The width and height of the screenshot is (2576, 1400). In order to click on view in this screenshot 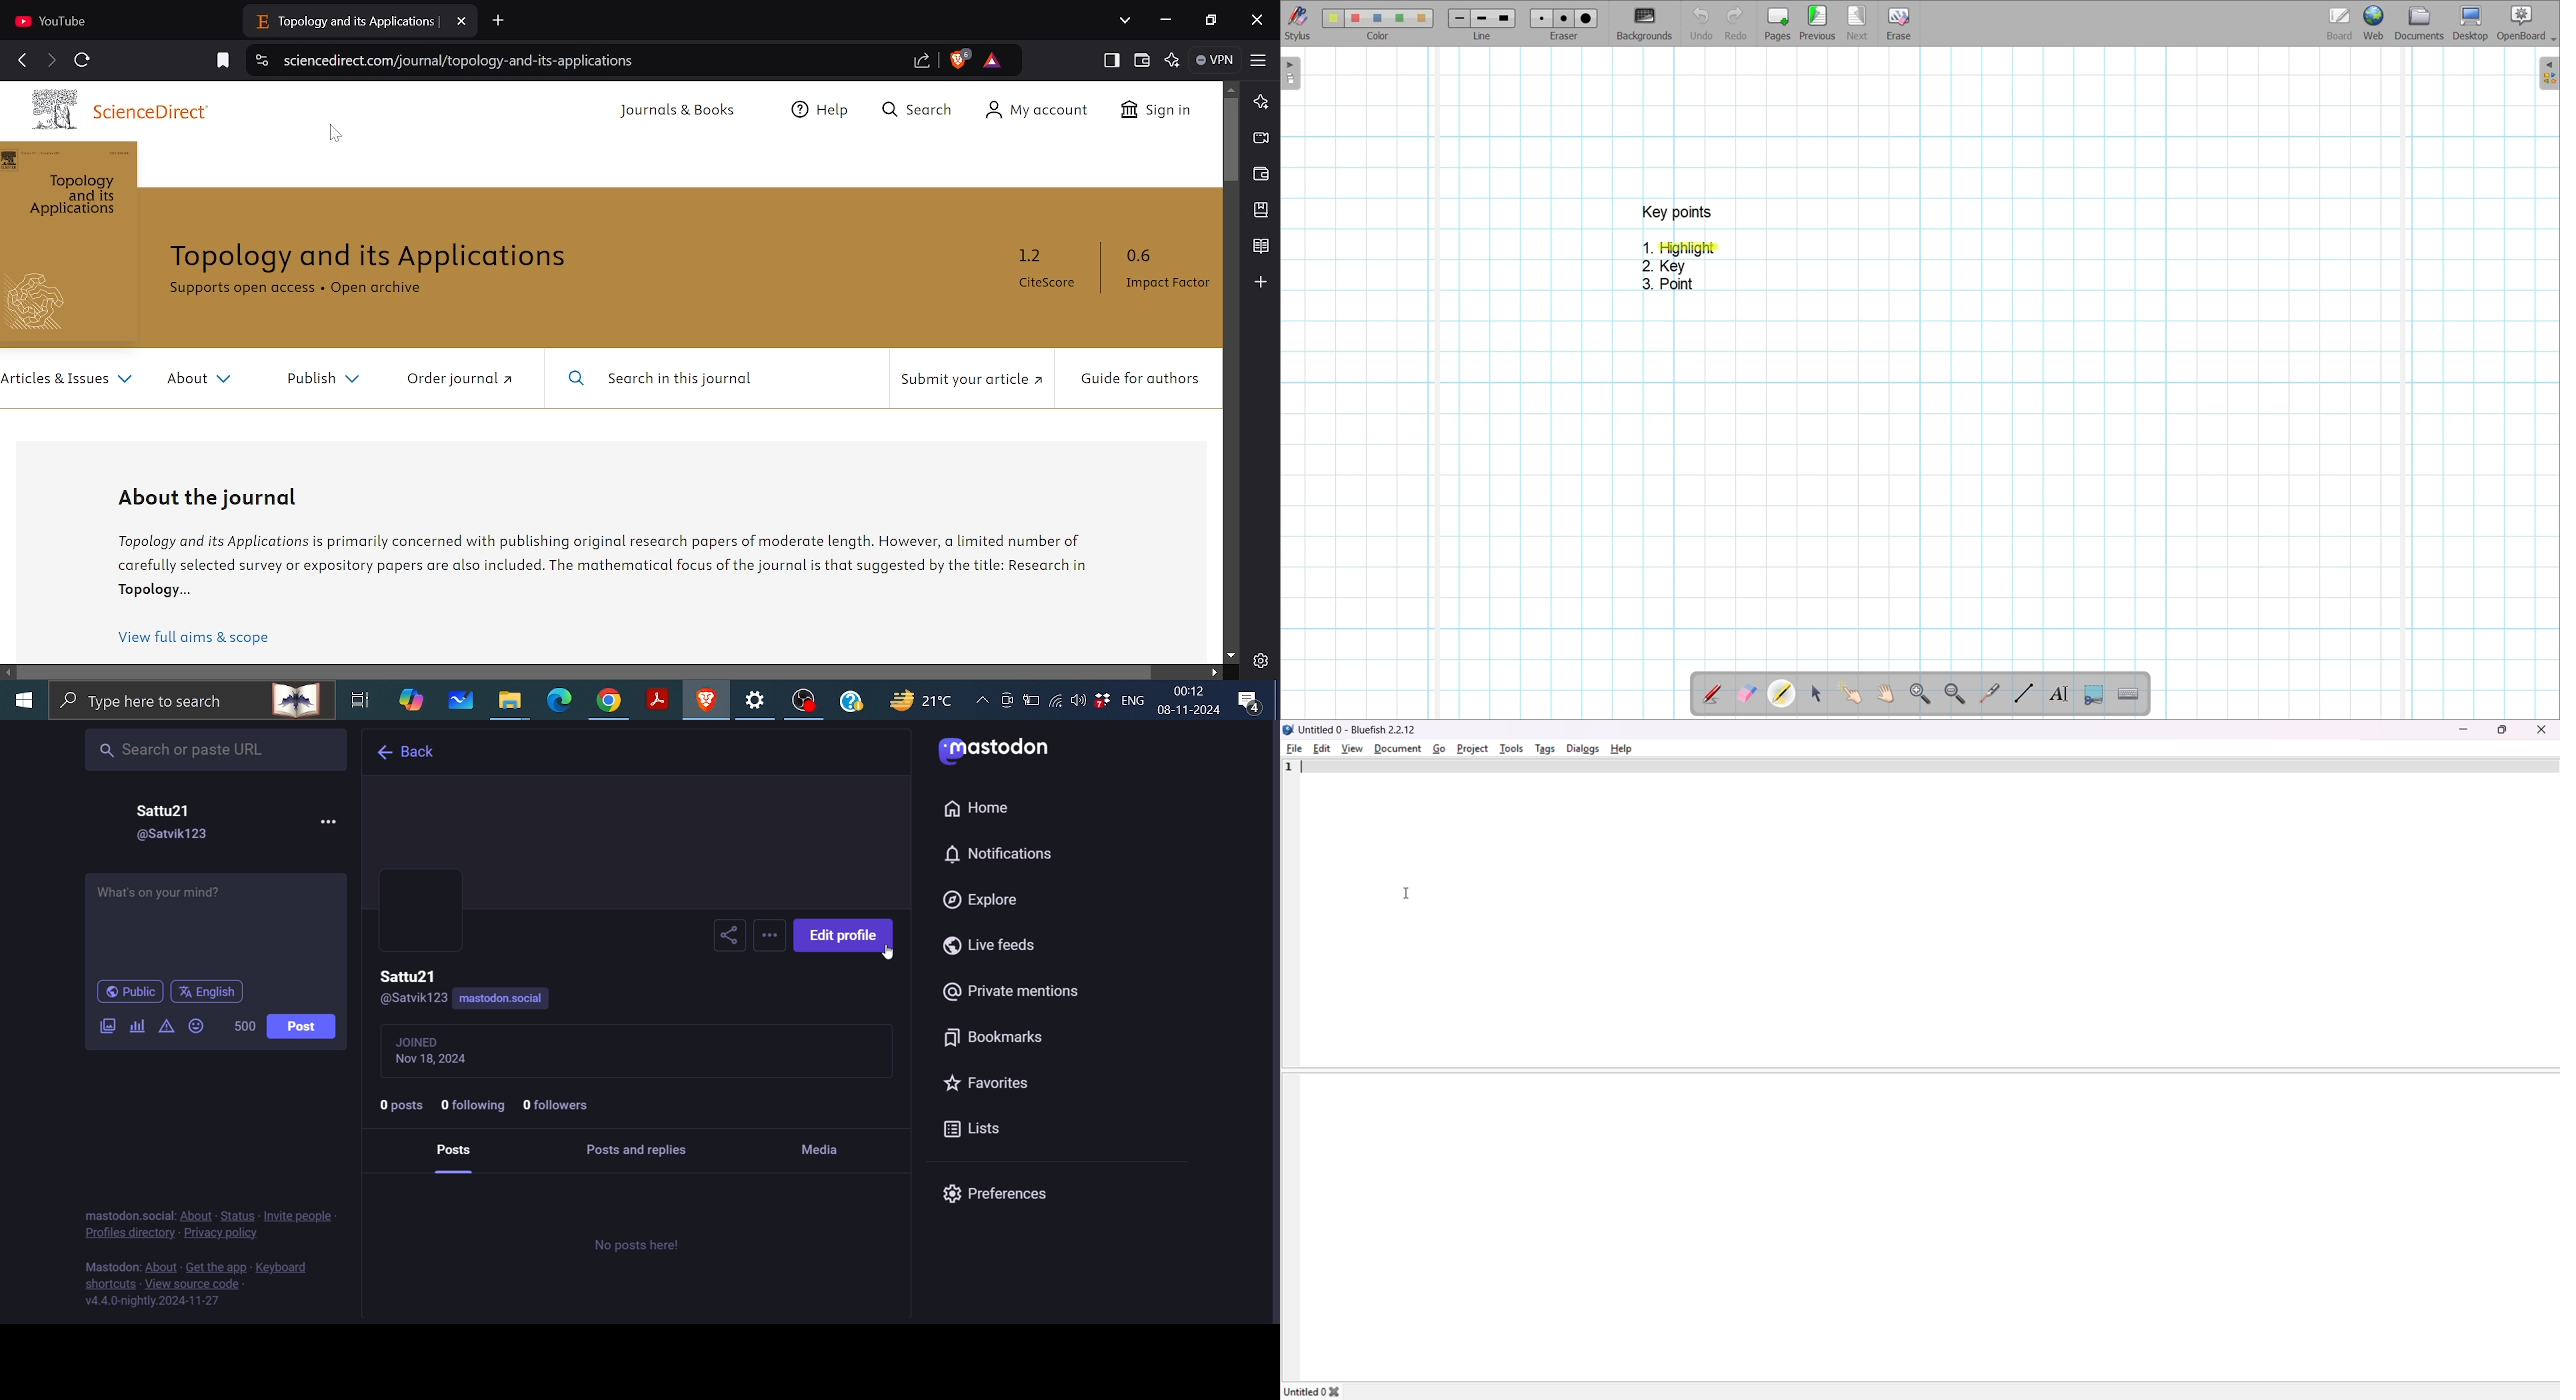, I will do `click(1349, 748)`.